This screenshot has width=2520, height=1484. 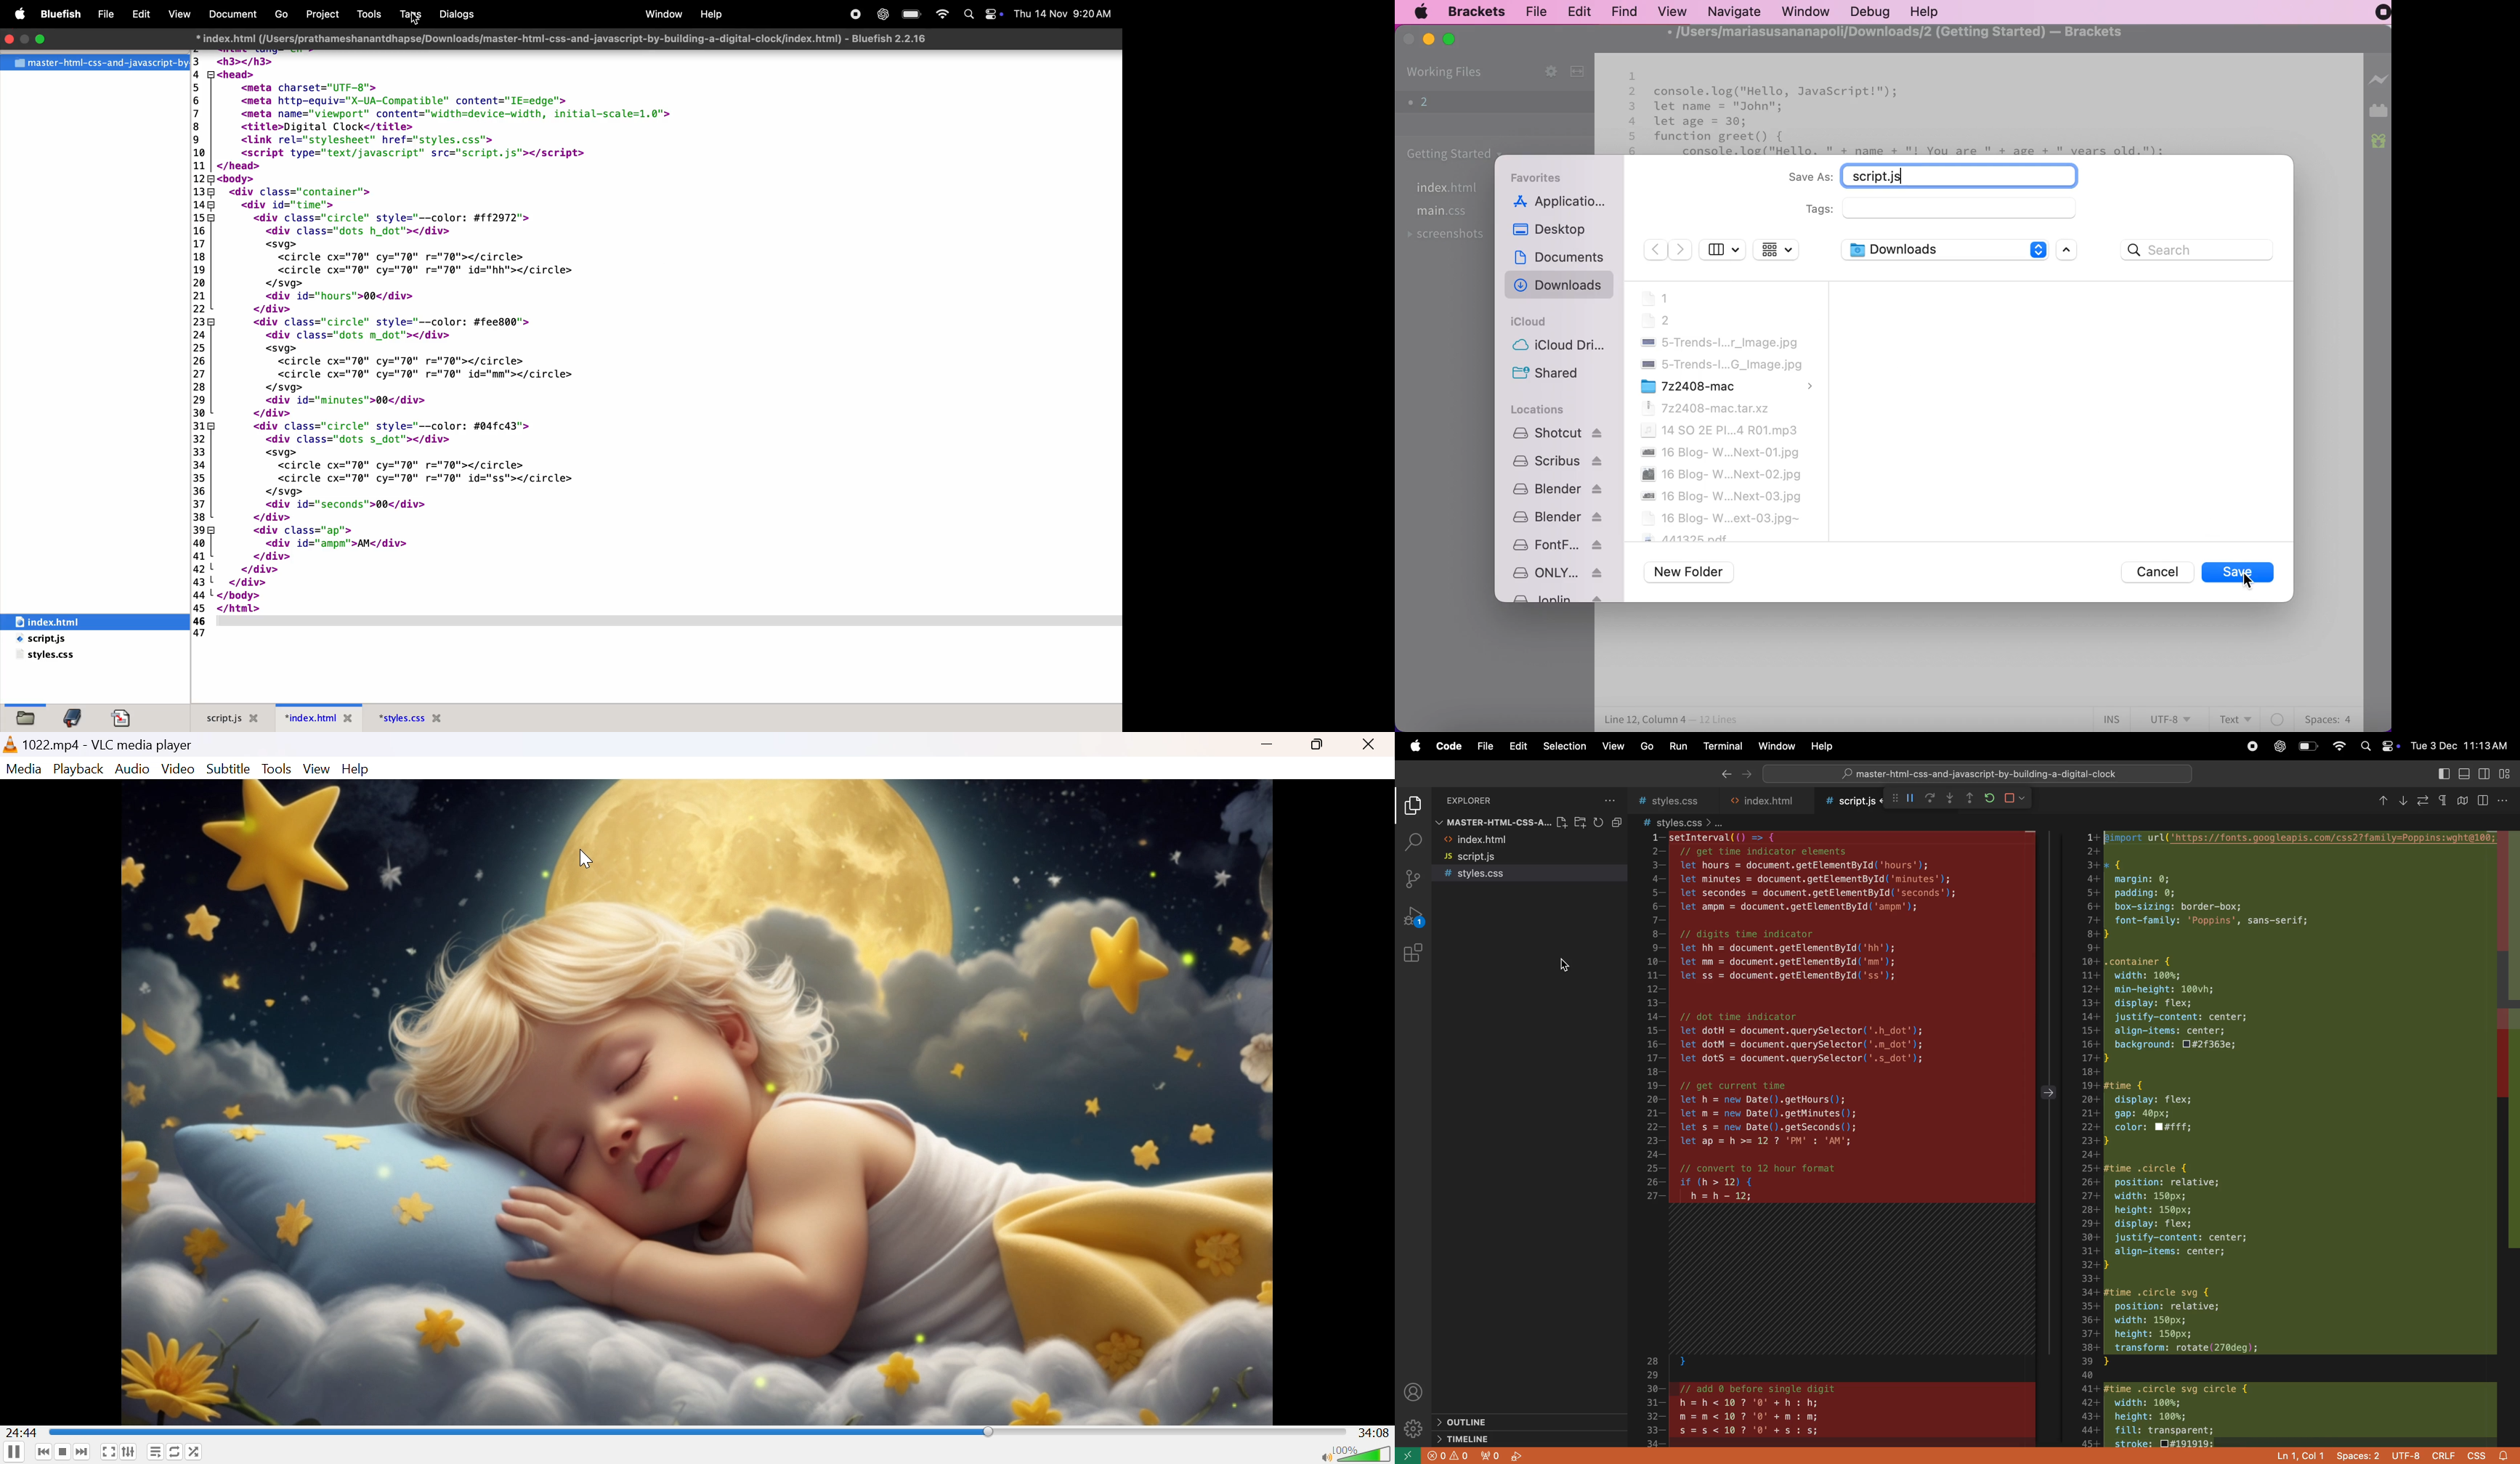 I want to click on Tools, so click(x=279, y=768).